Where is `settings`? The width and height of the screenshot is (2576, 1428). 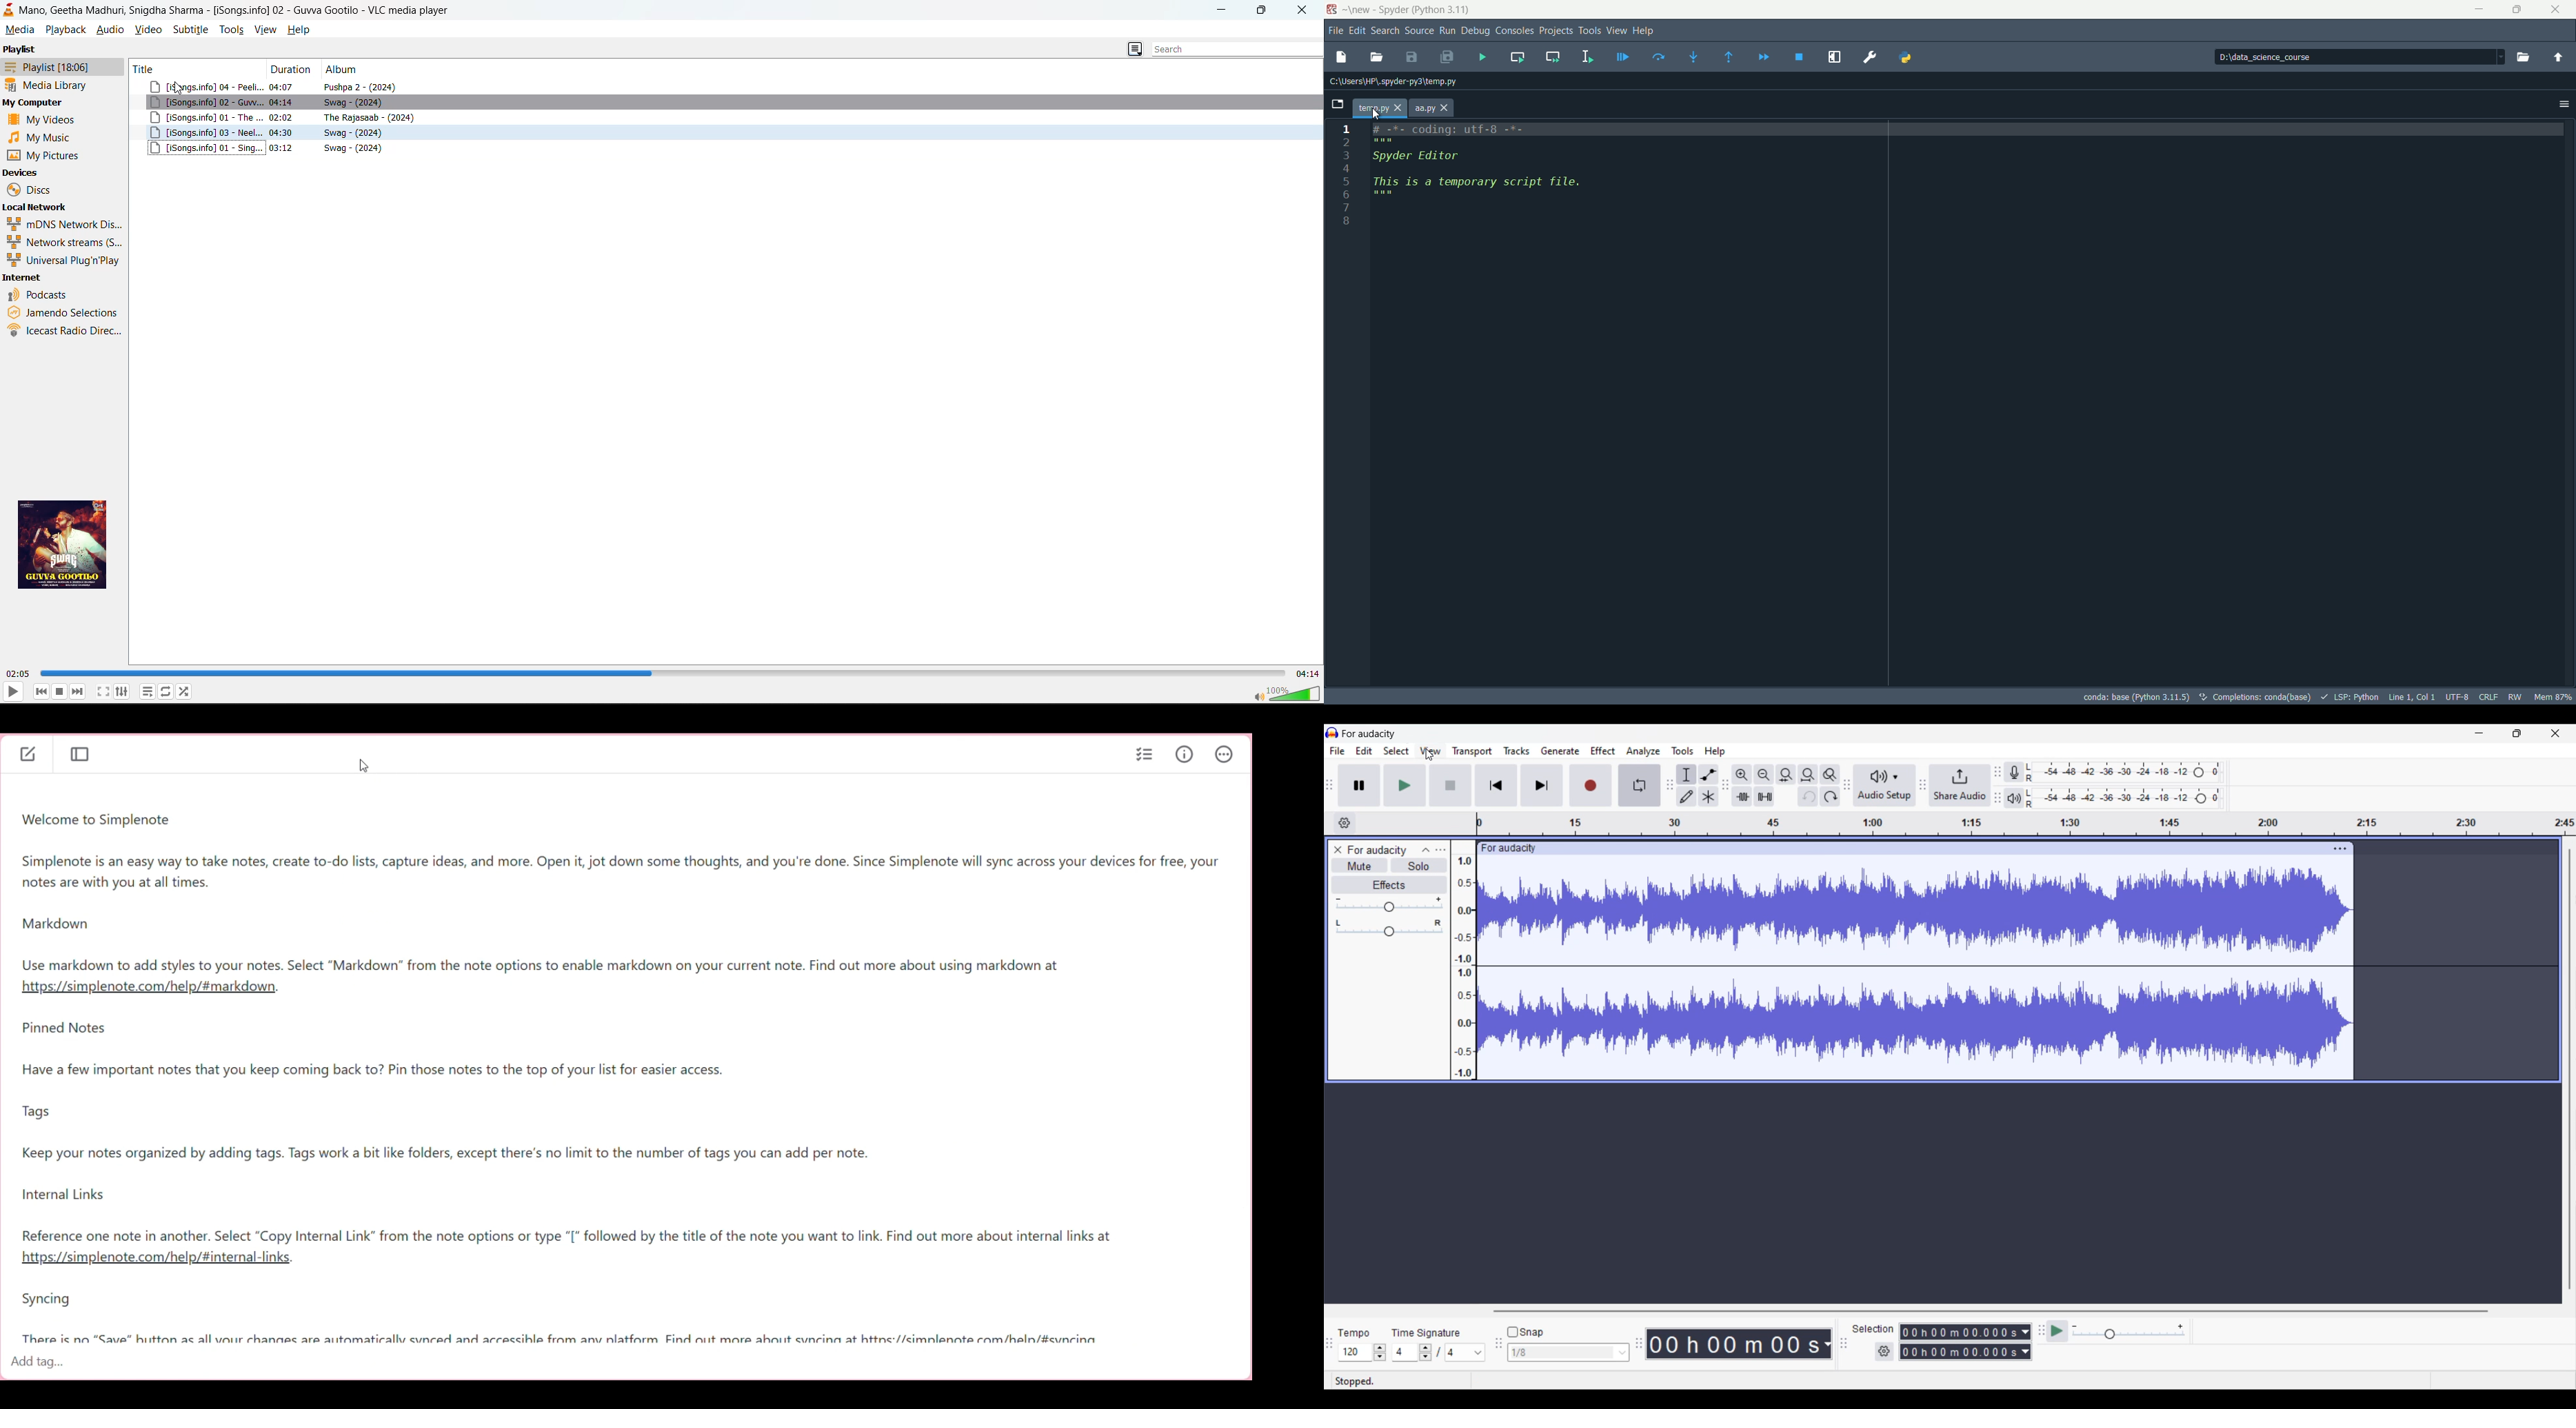
settings is located at coordinates (123, 691).